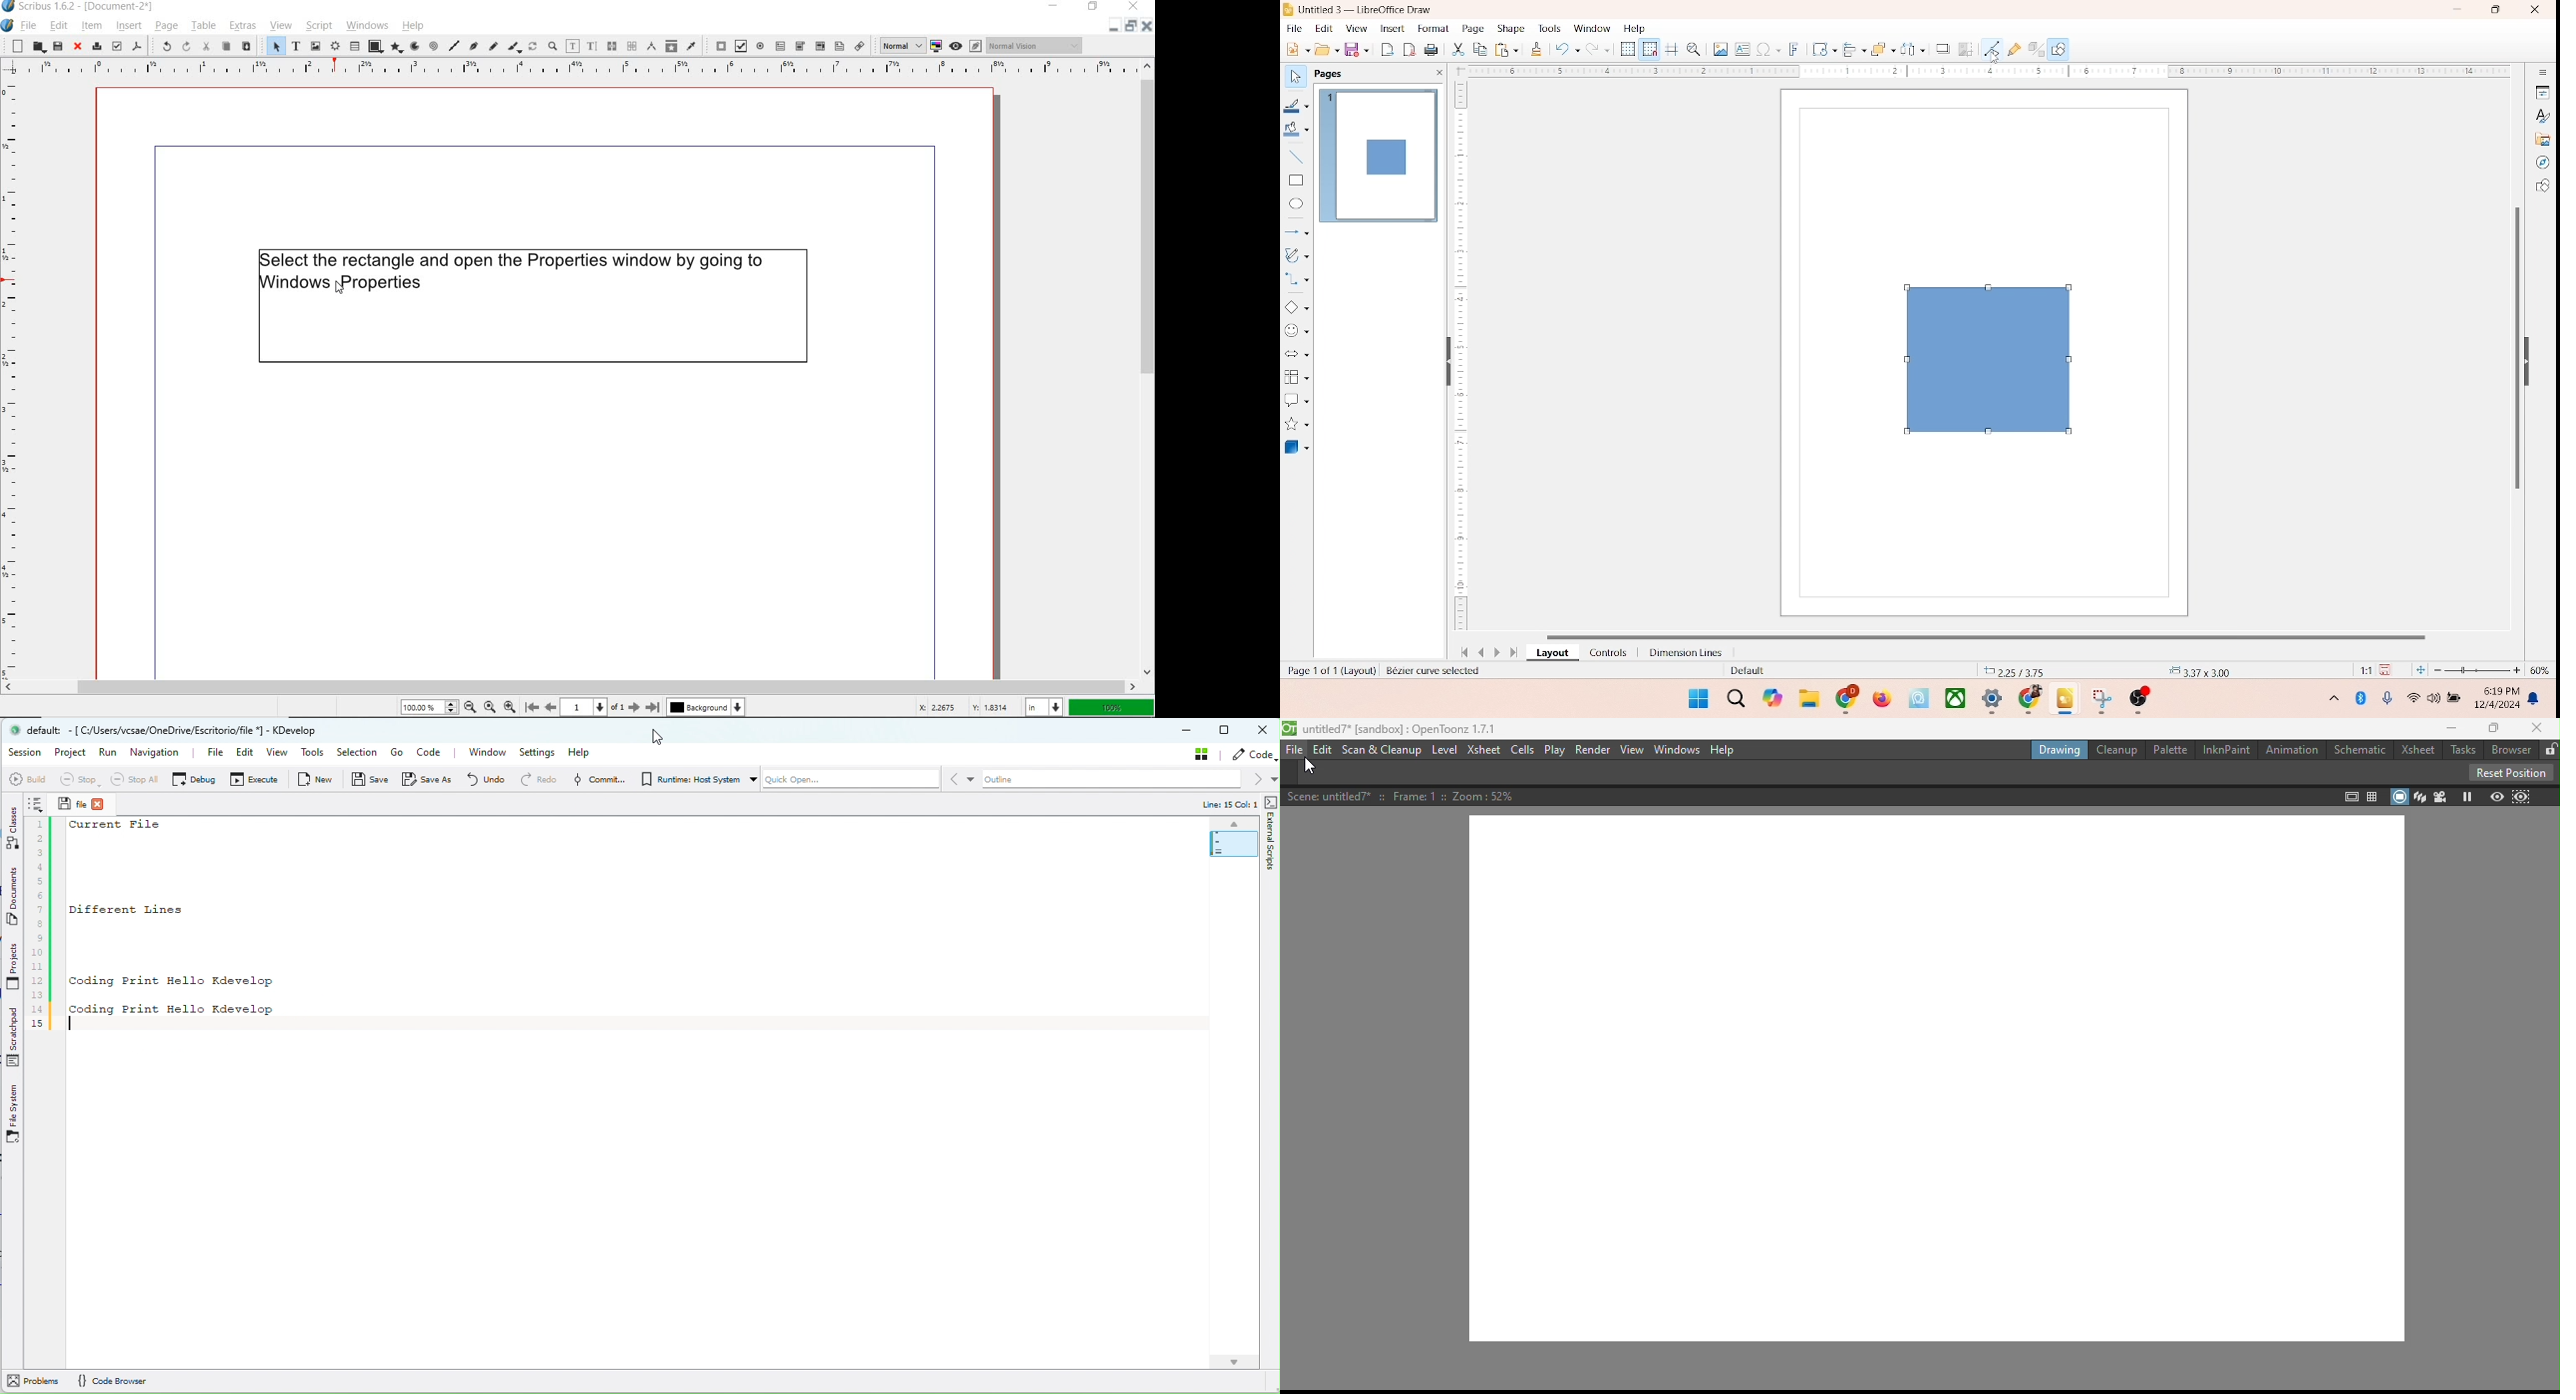  Describe the element at coordinates (1133, 8) in the screenshot. I see `close` at that location.